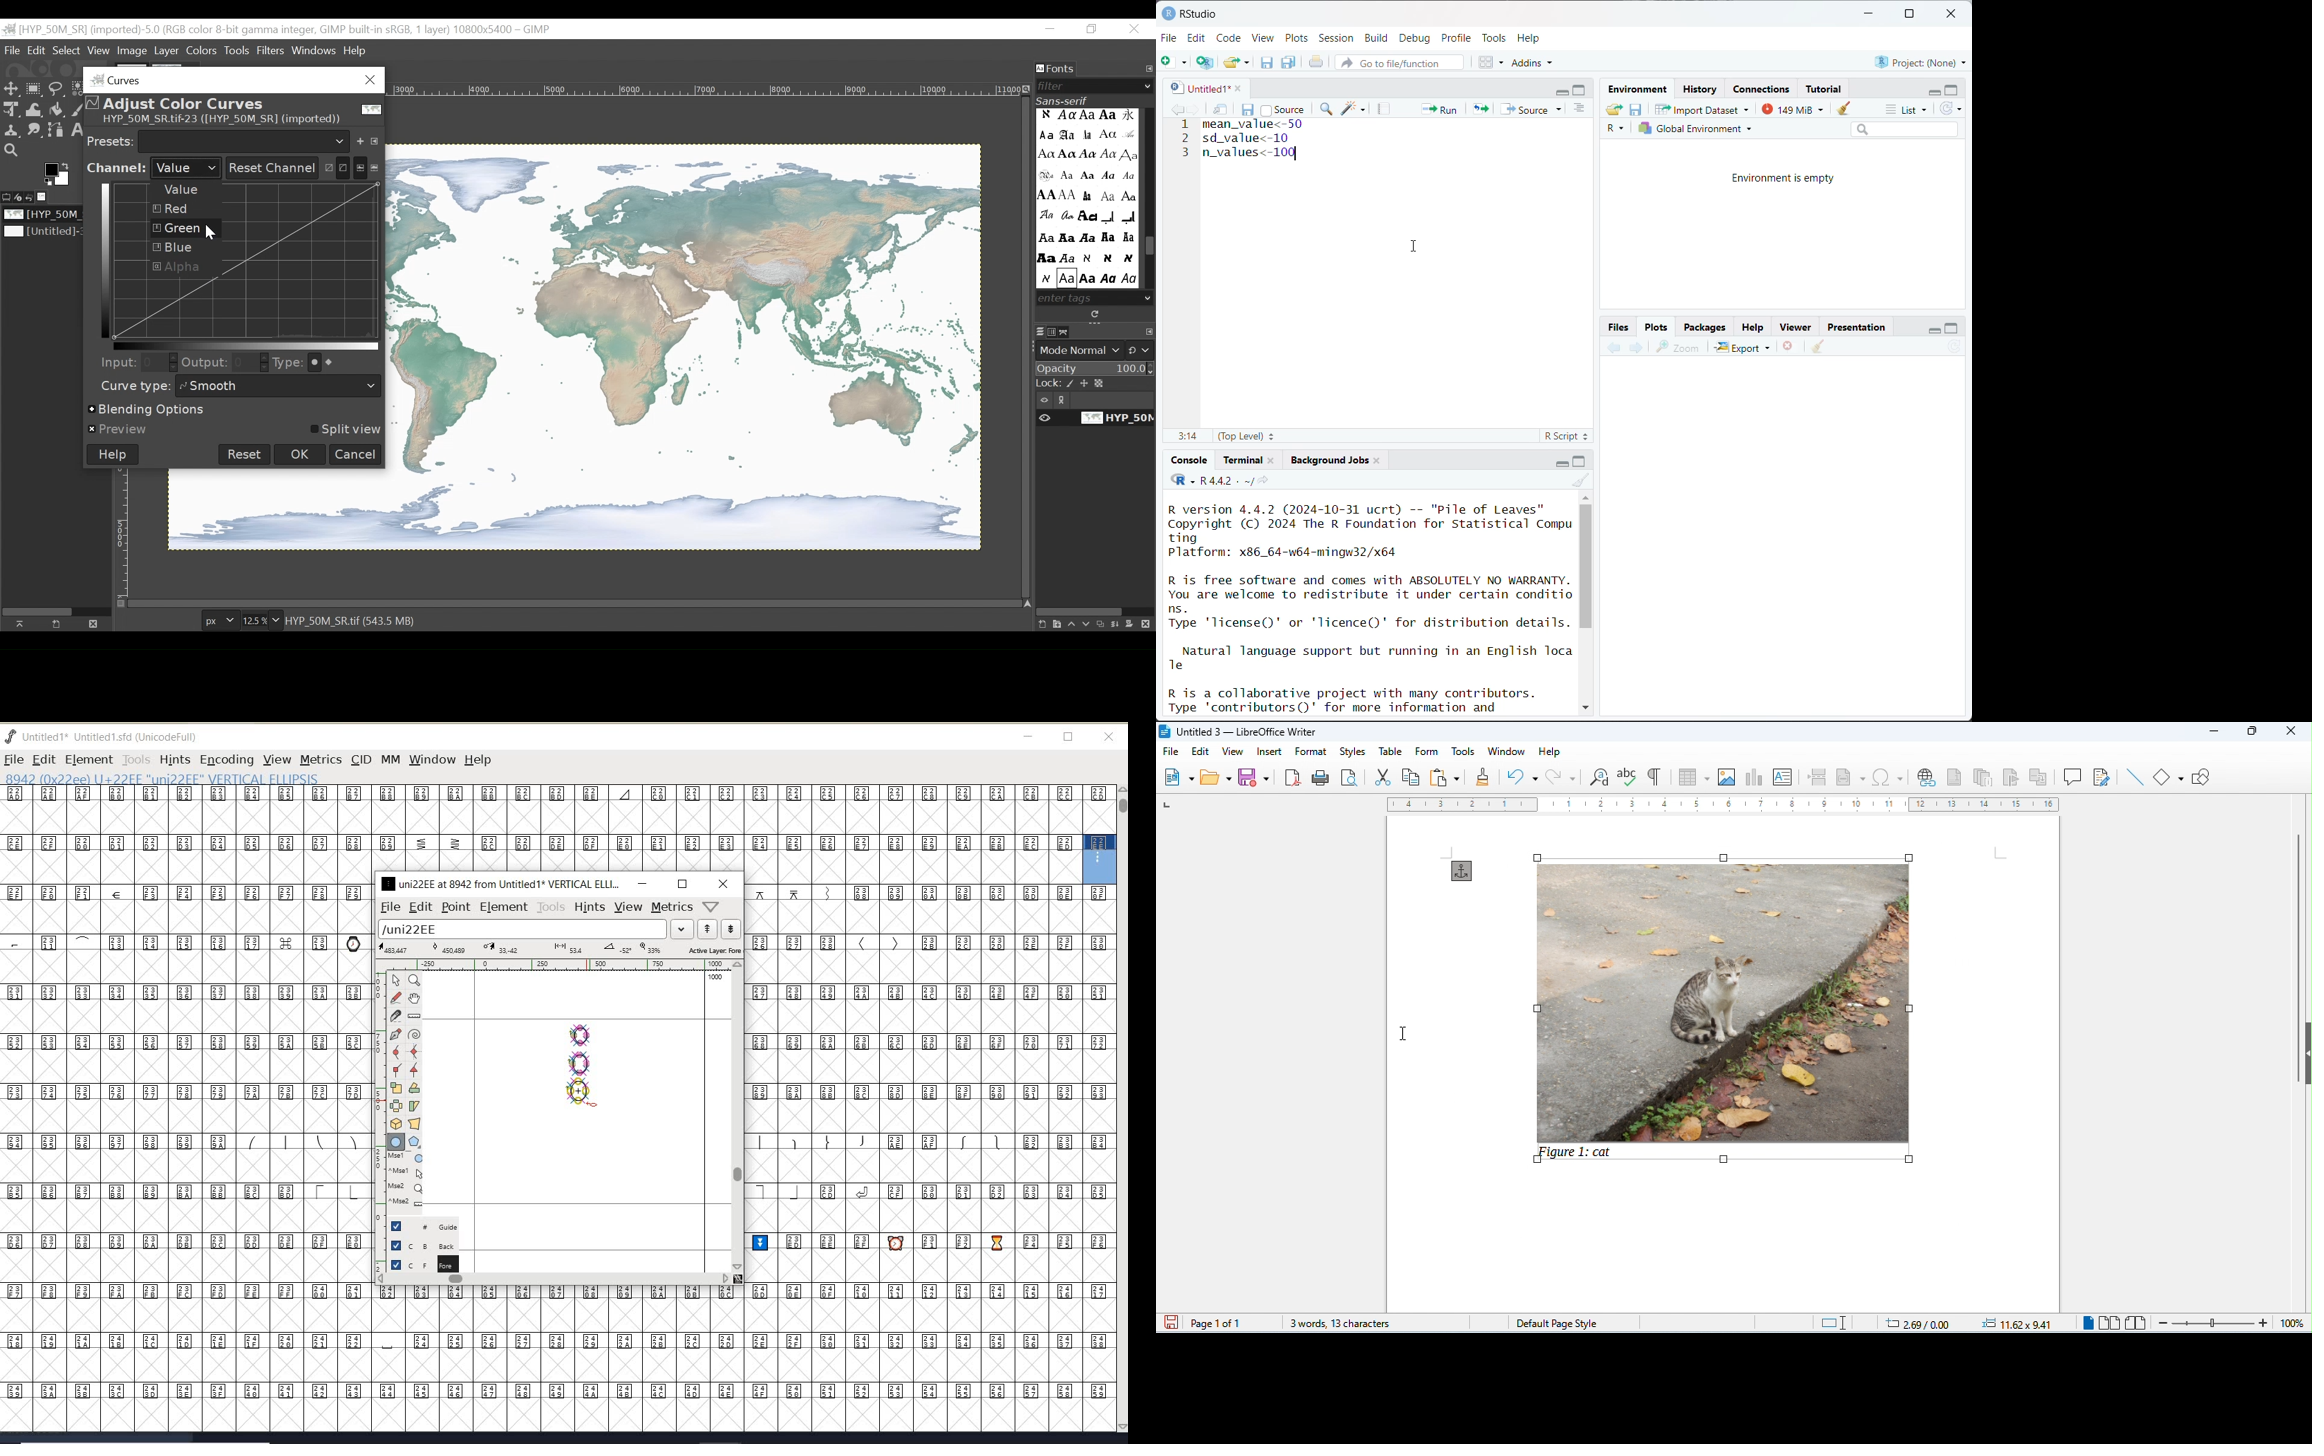 The image size is (2324, 1456). What do you see at coordinates (1952, 327) in the screenshot?
I see `maximize` at bounding box center [1952, 327].